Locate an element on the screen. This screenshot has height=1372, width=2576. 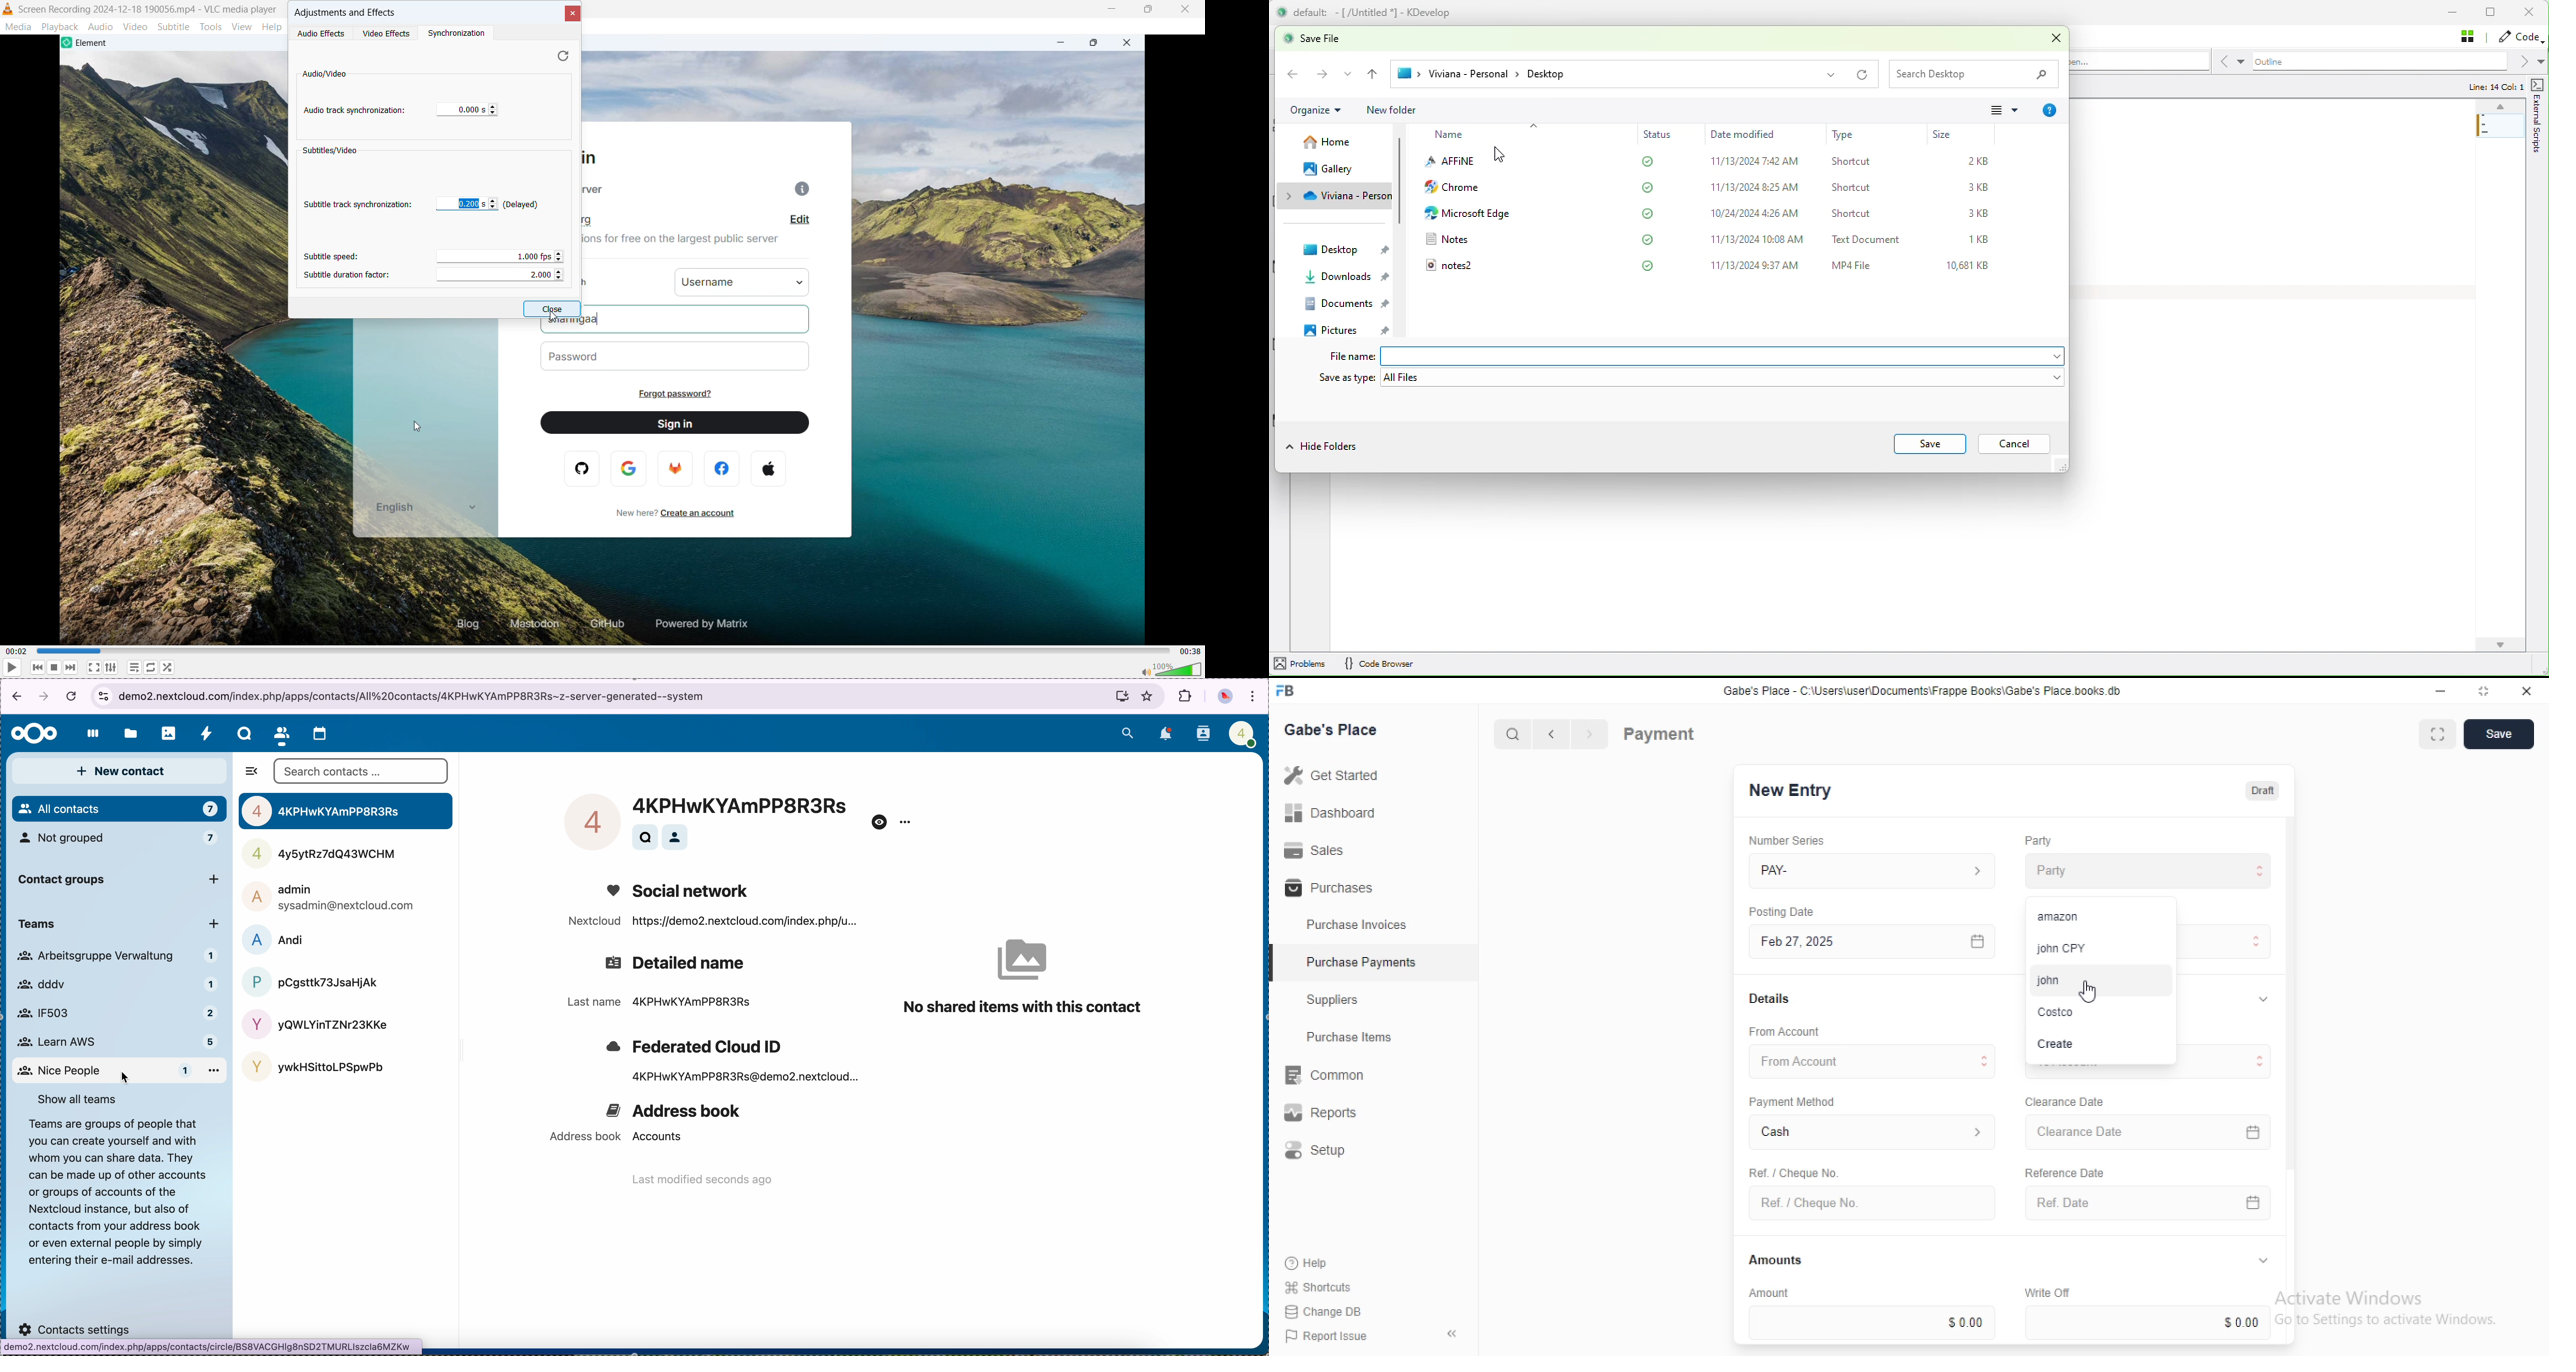
contacts is located at coordinates (1203, 734).